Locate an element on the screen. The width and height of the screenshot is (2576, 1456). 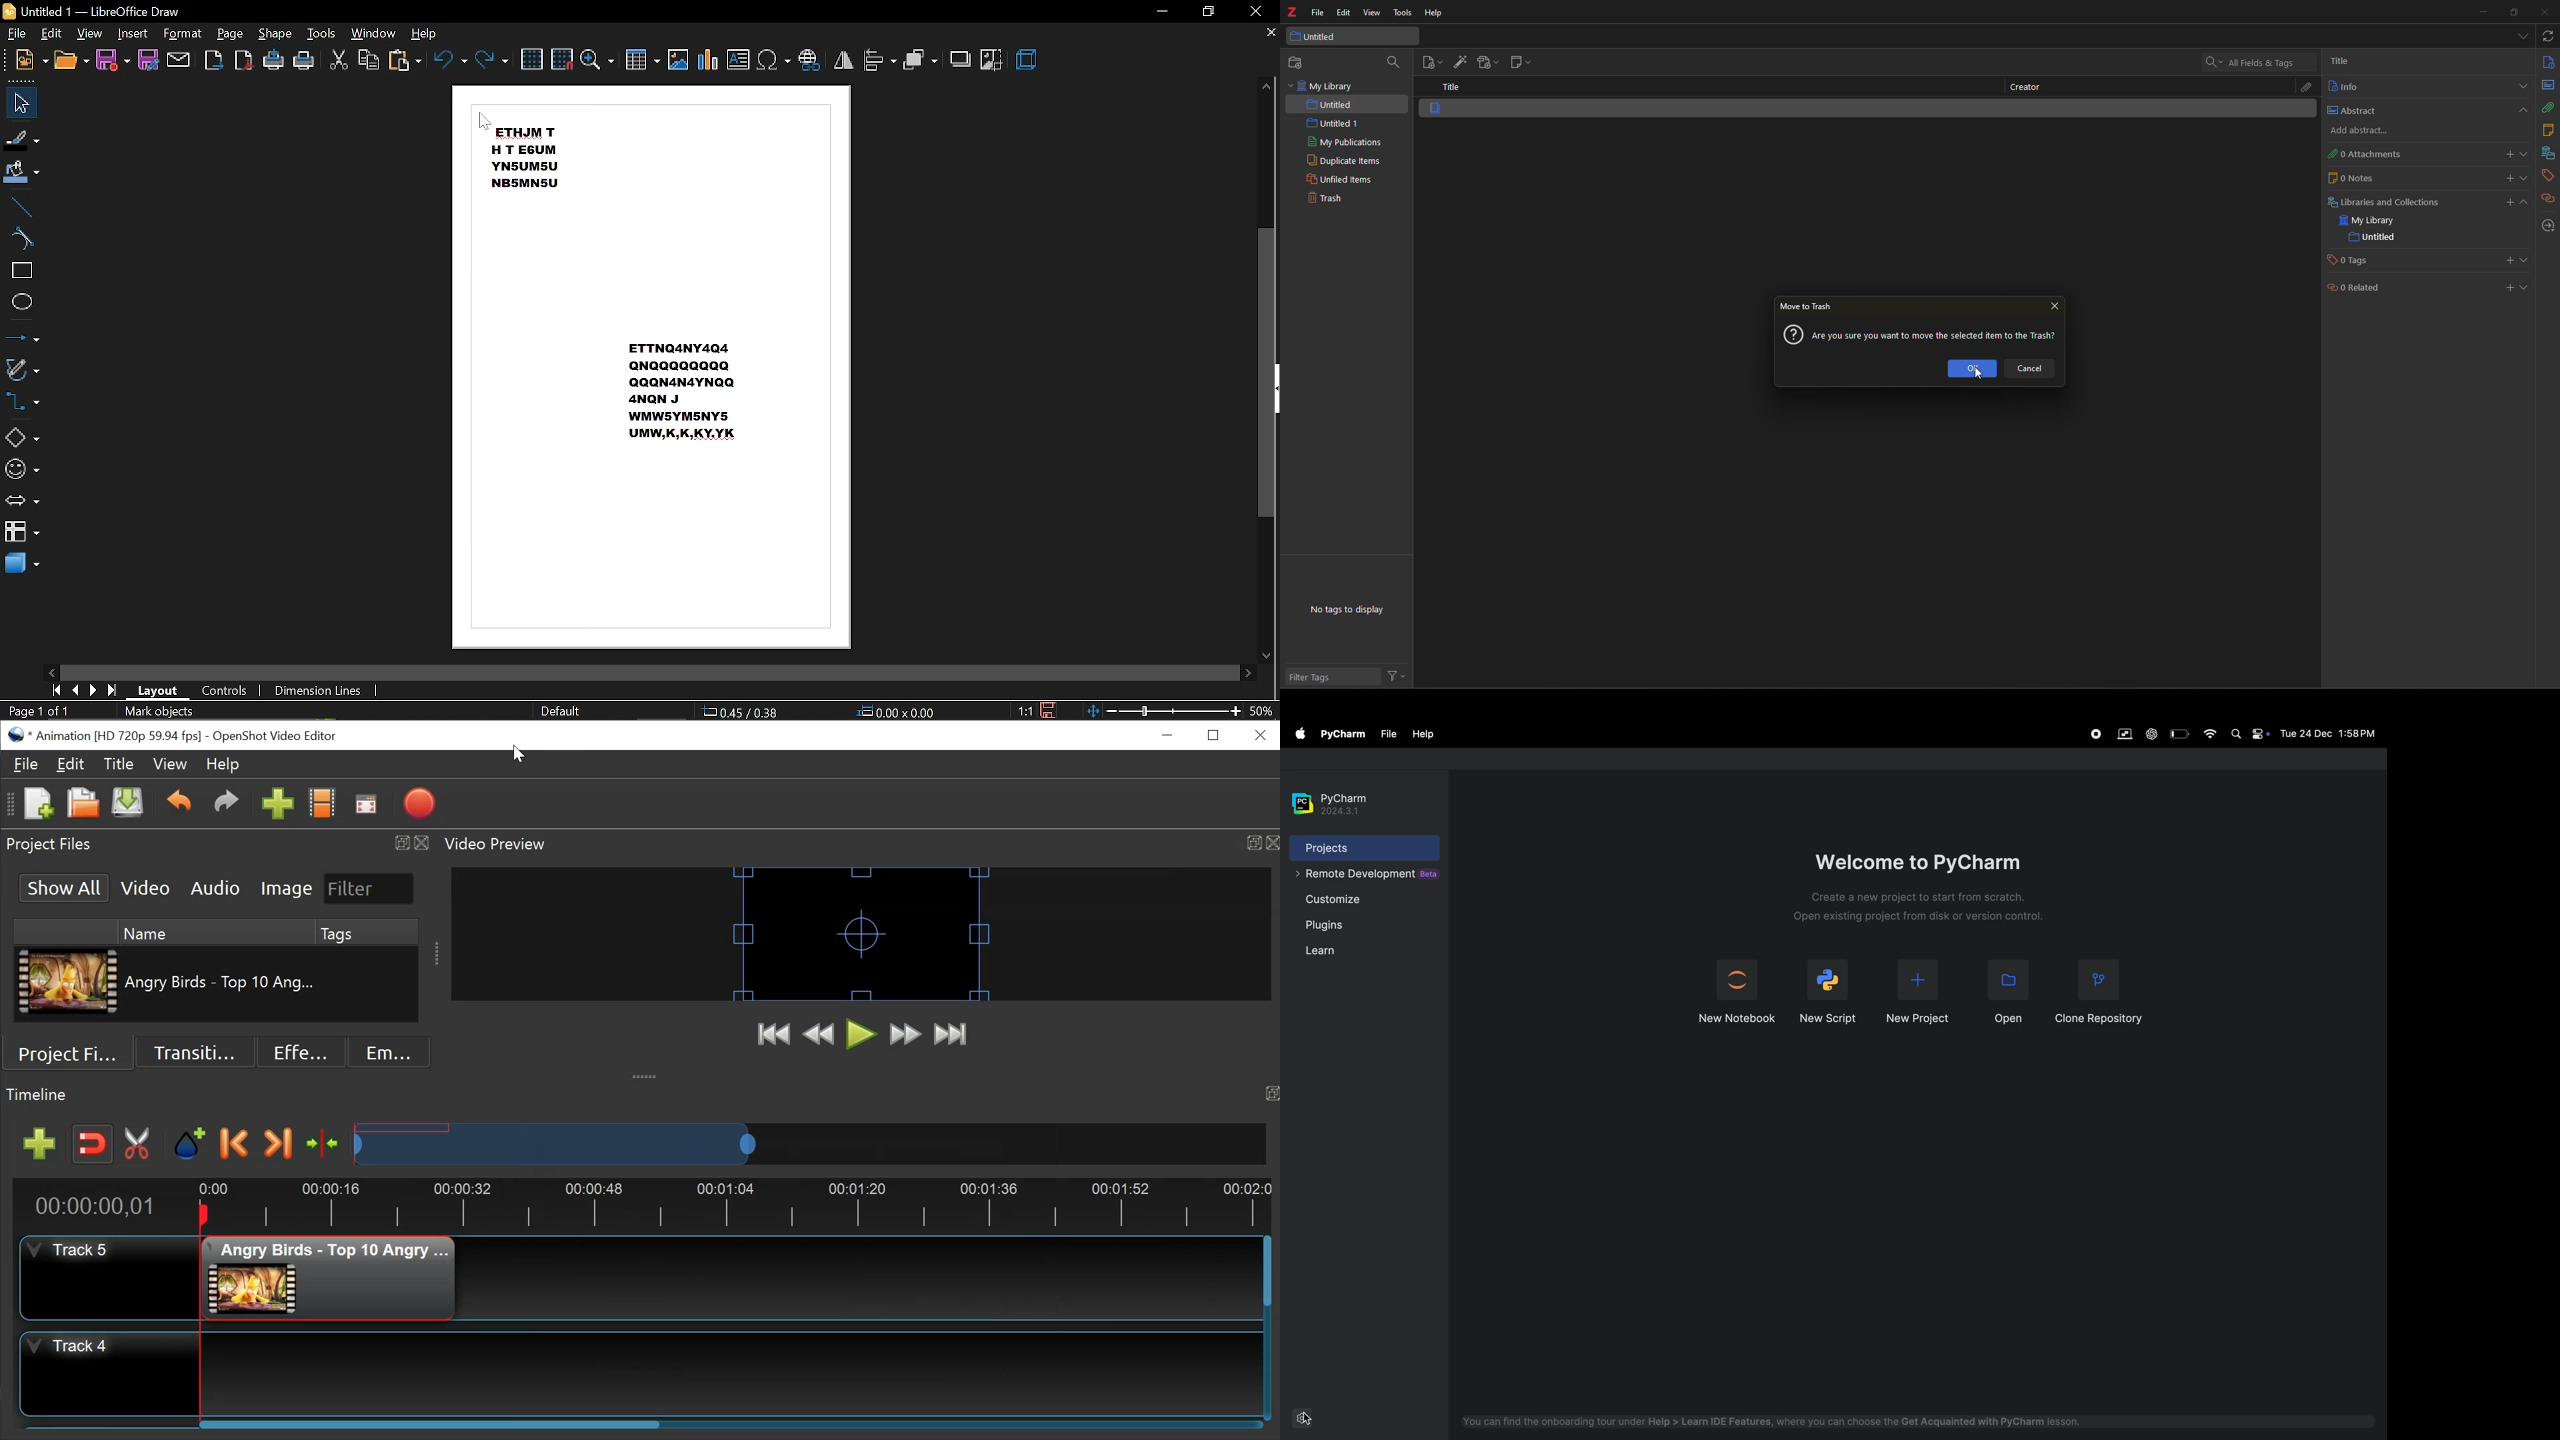
0.00x0.00 is located at coordinates (895, 709).